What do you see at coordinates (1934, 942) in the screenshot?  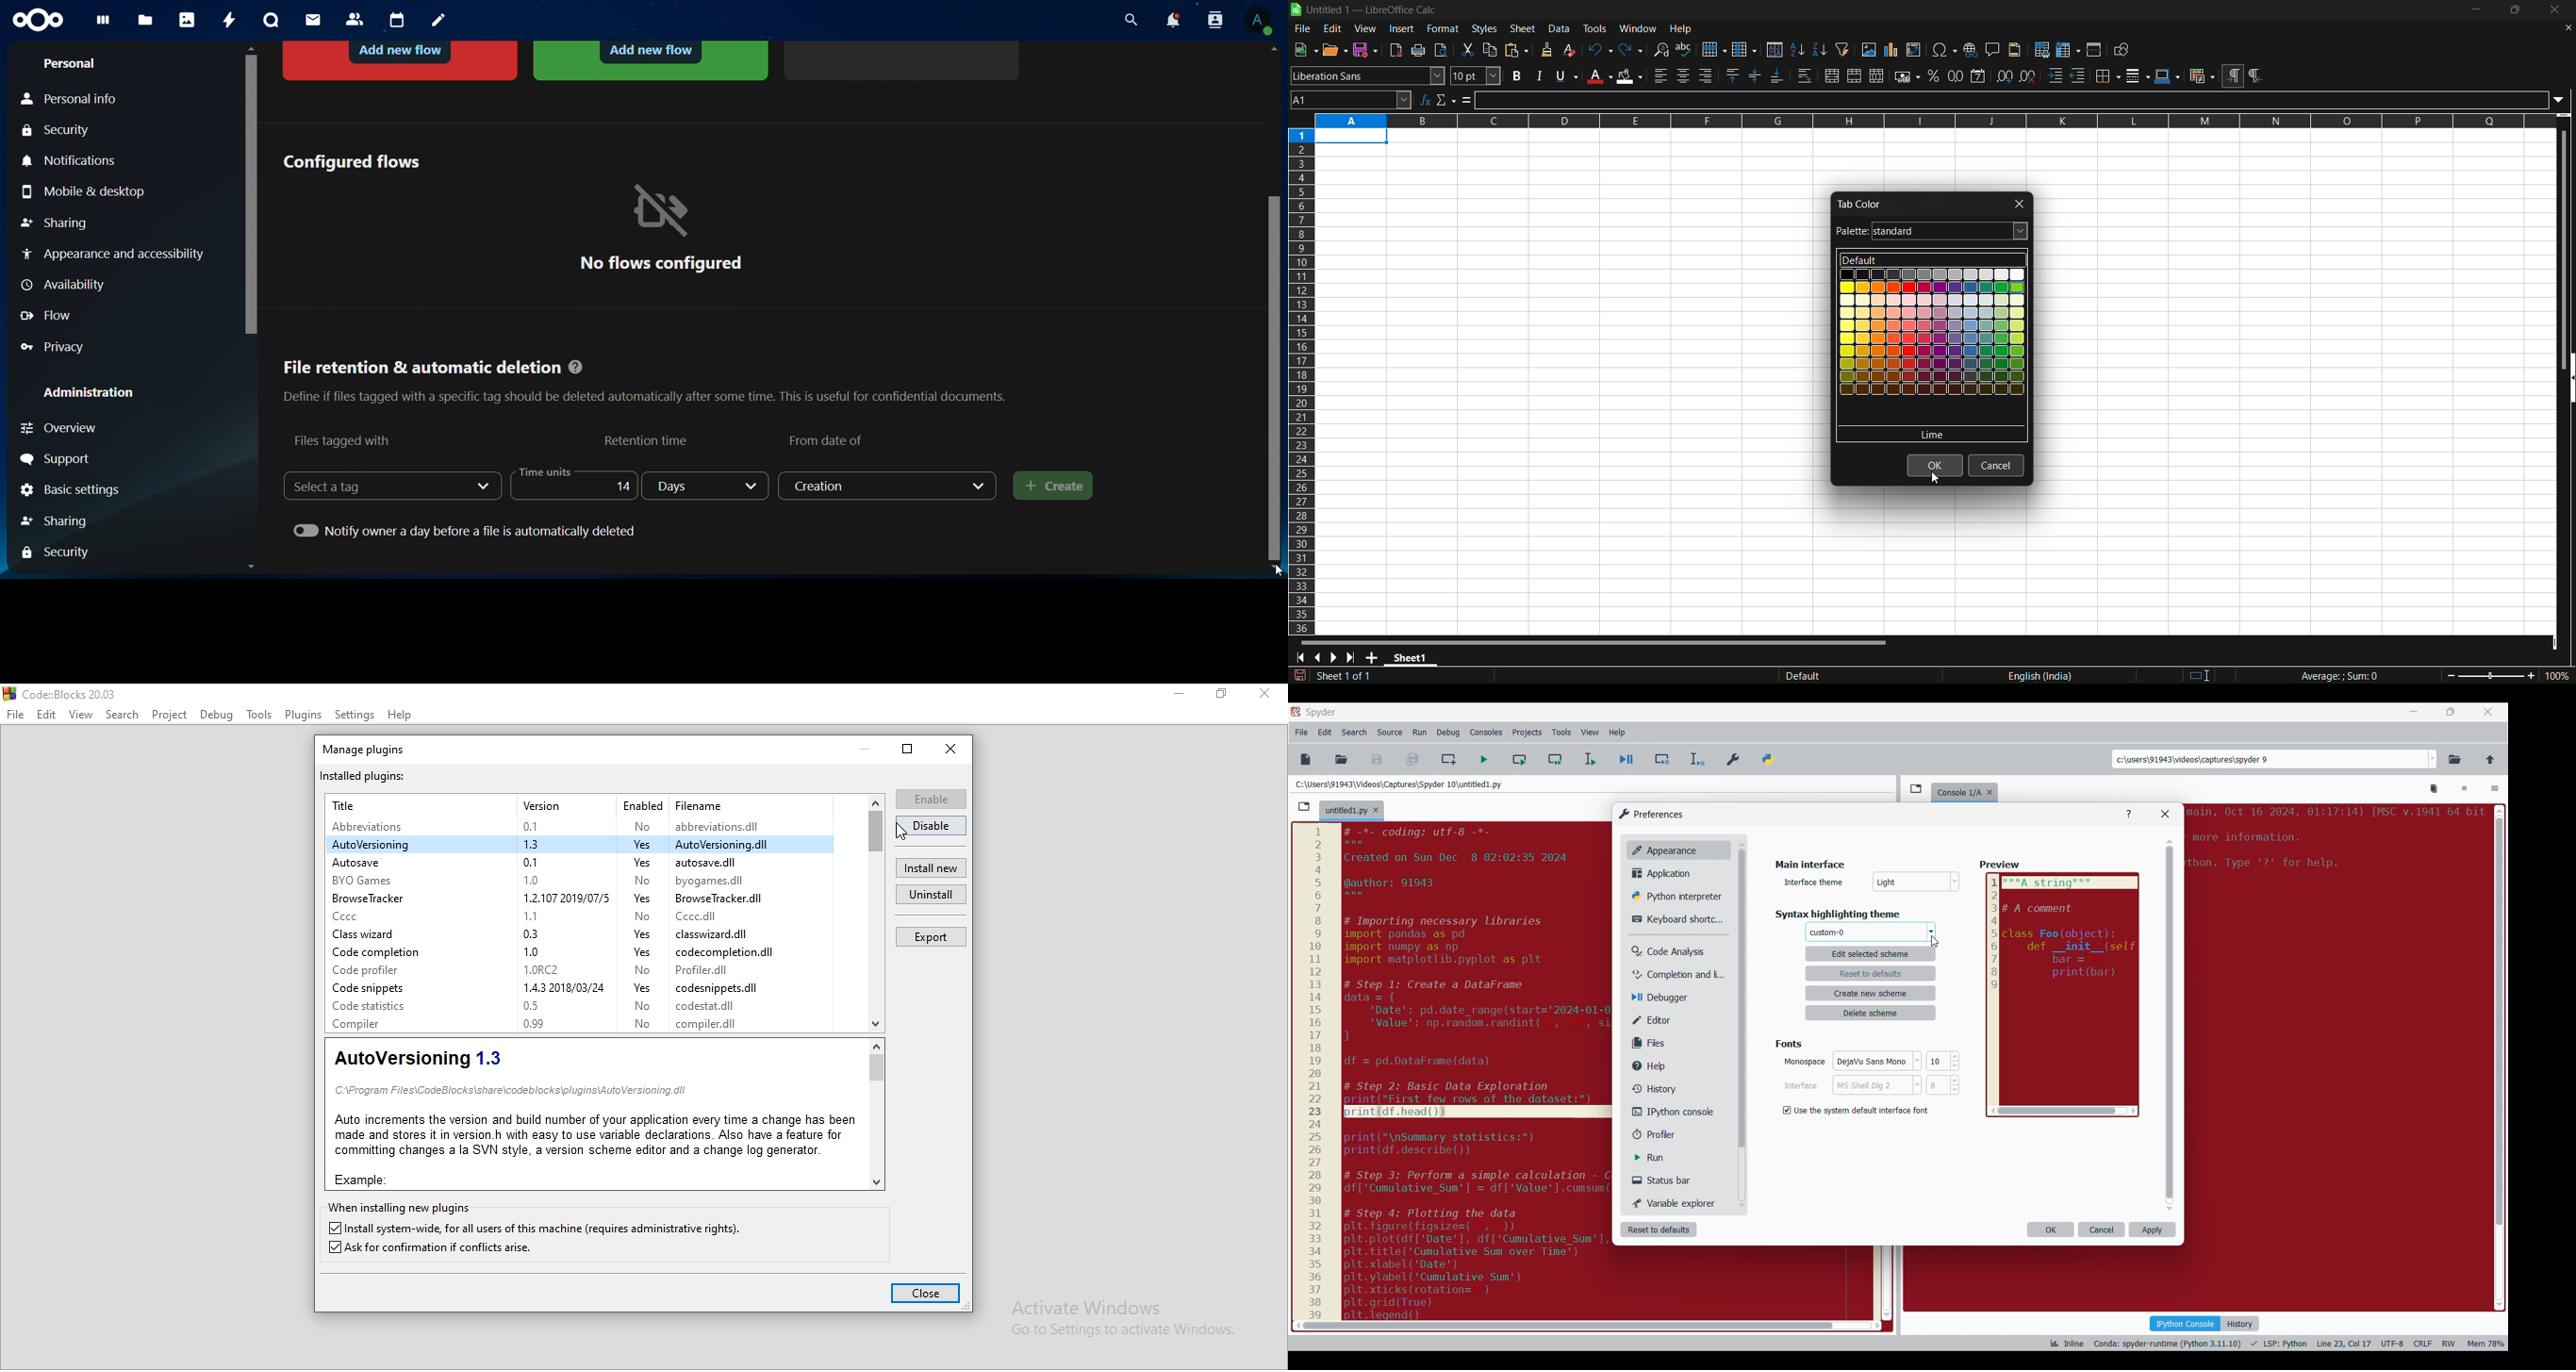 I see `Cursor clicking on theme options` at bounding box center [1934, 942].